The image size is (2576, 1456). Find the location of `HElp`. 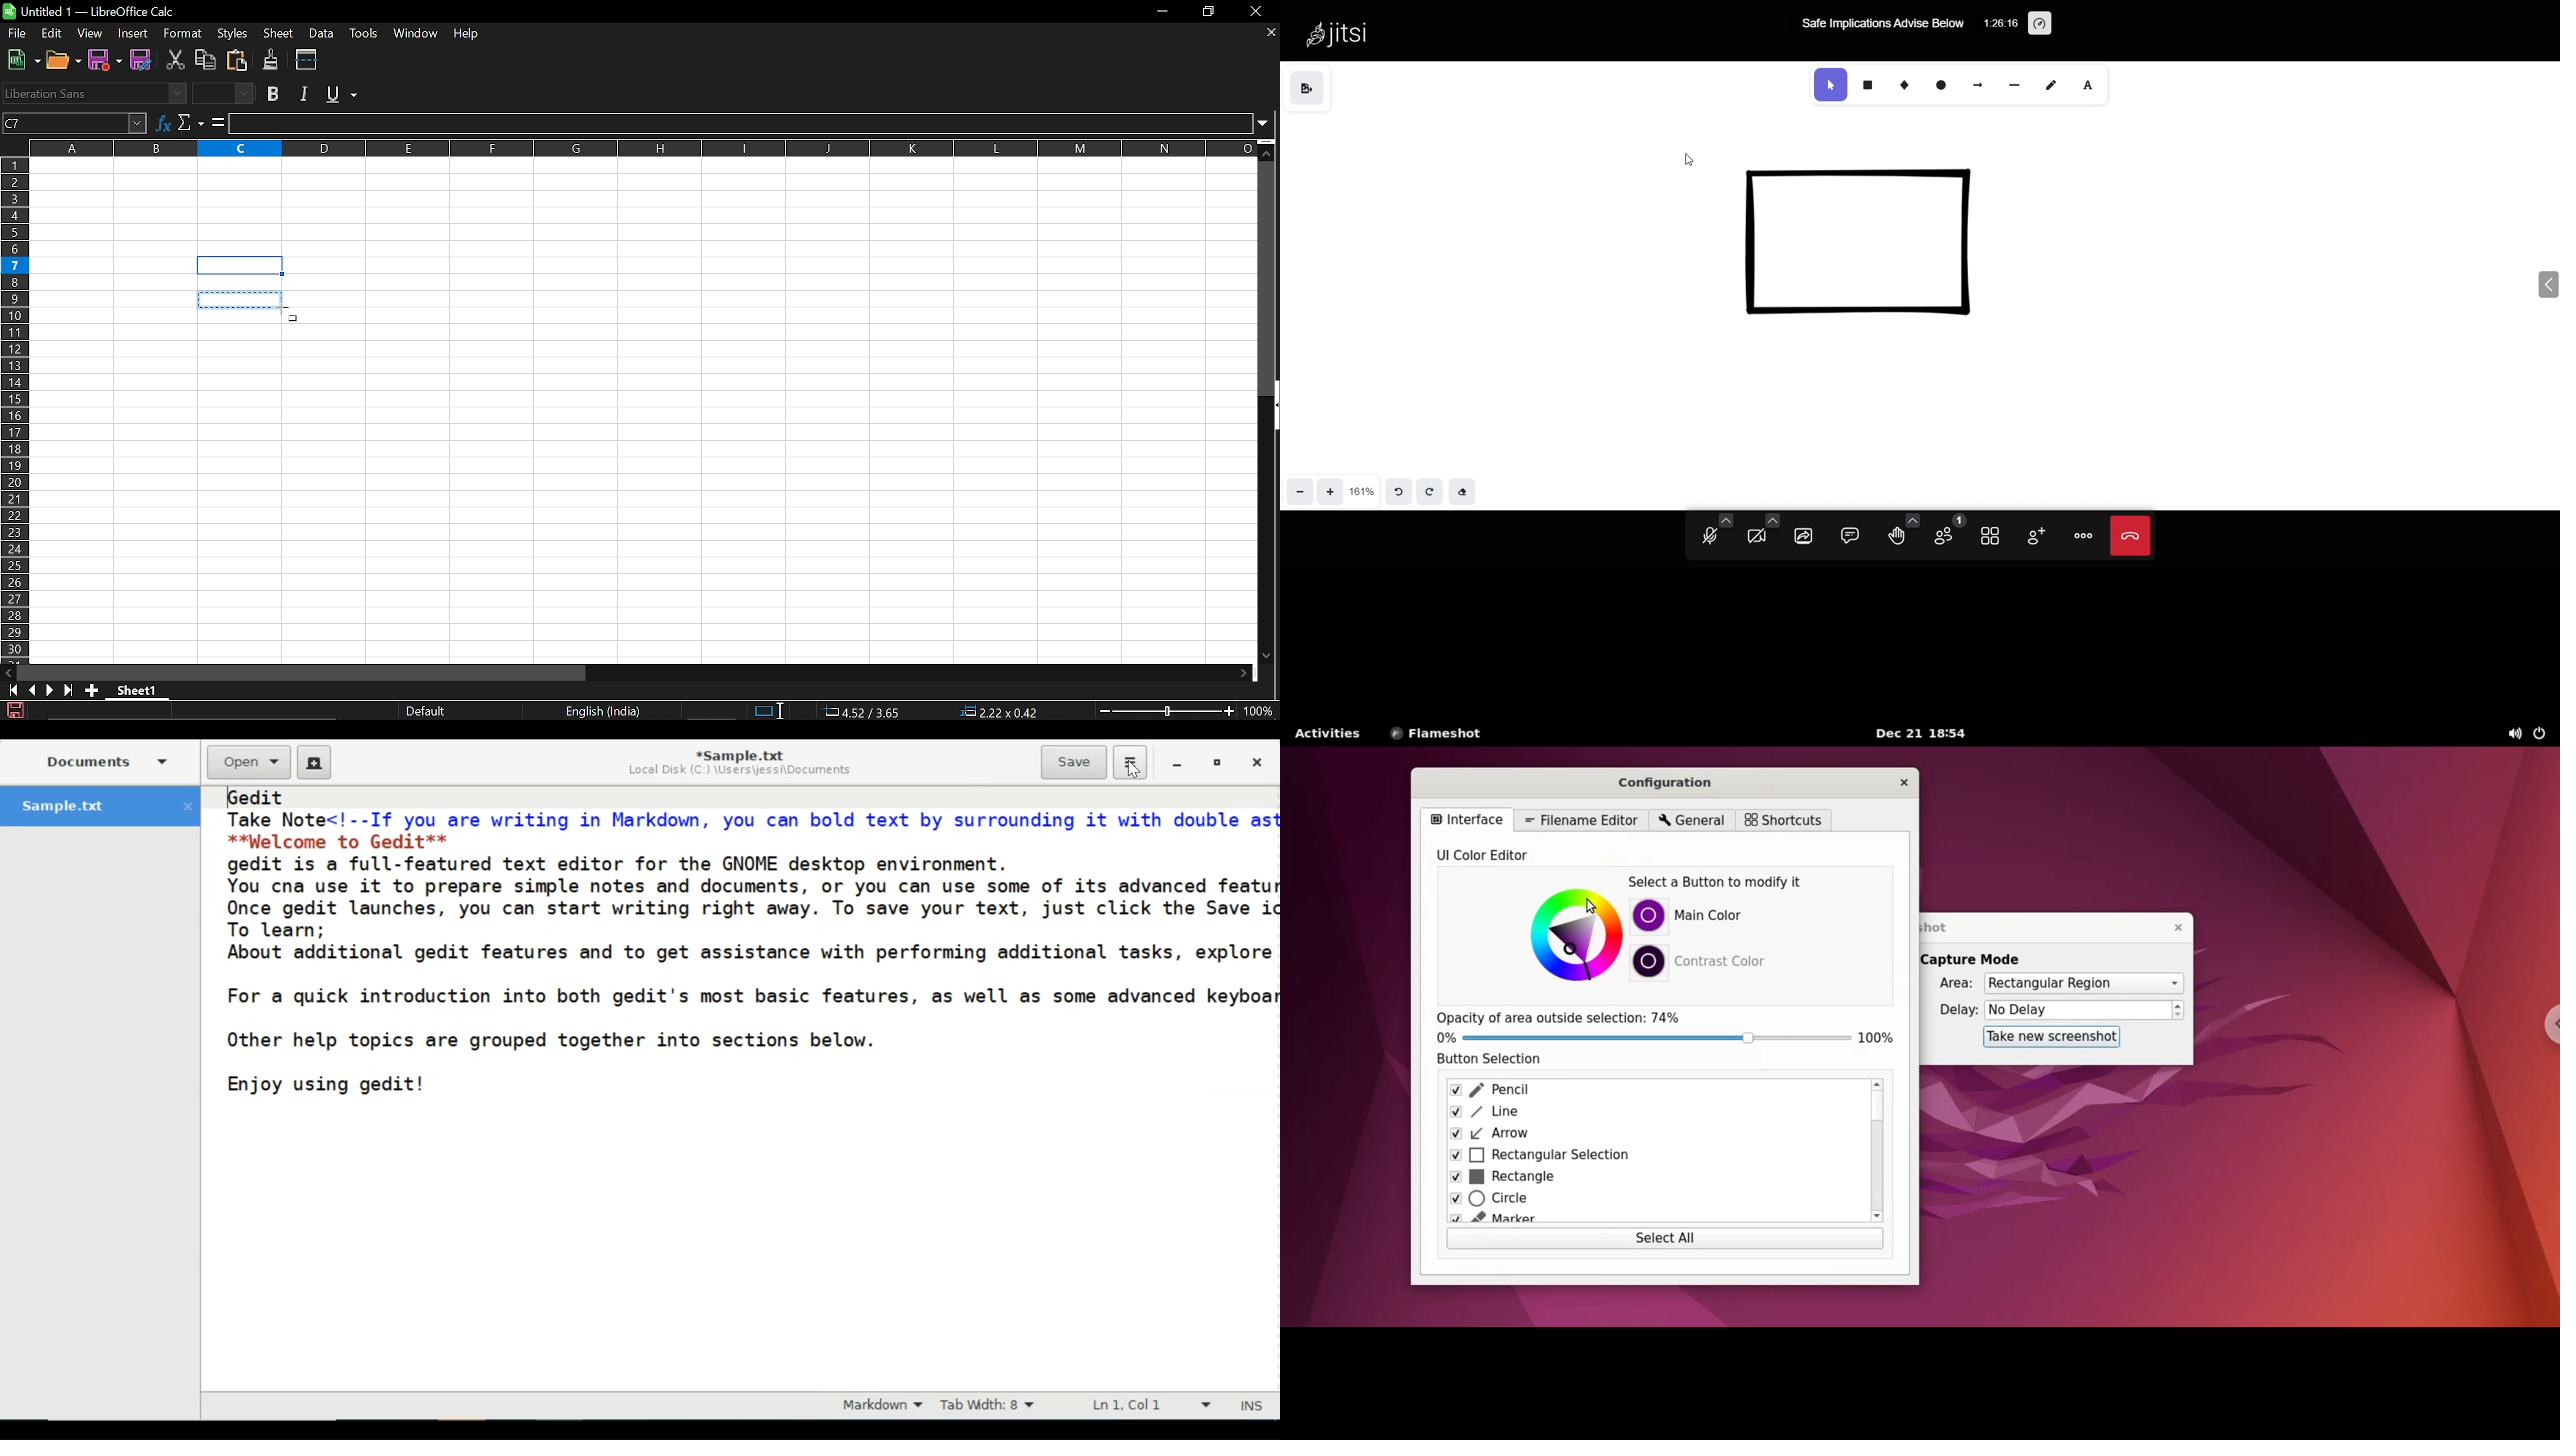

HElp is located at coordinates (471, 35).